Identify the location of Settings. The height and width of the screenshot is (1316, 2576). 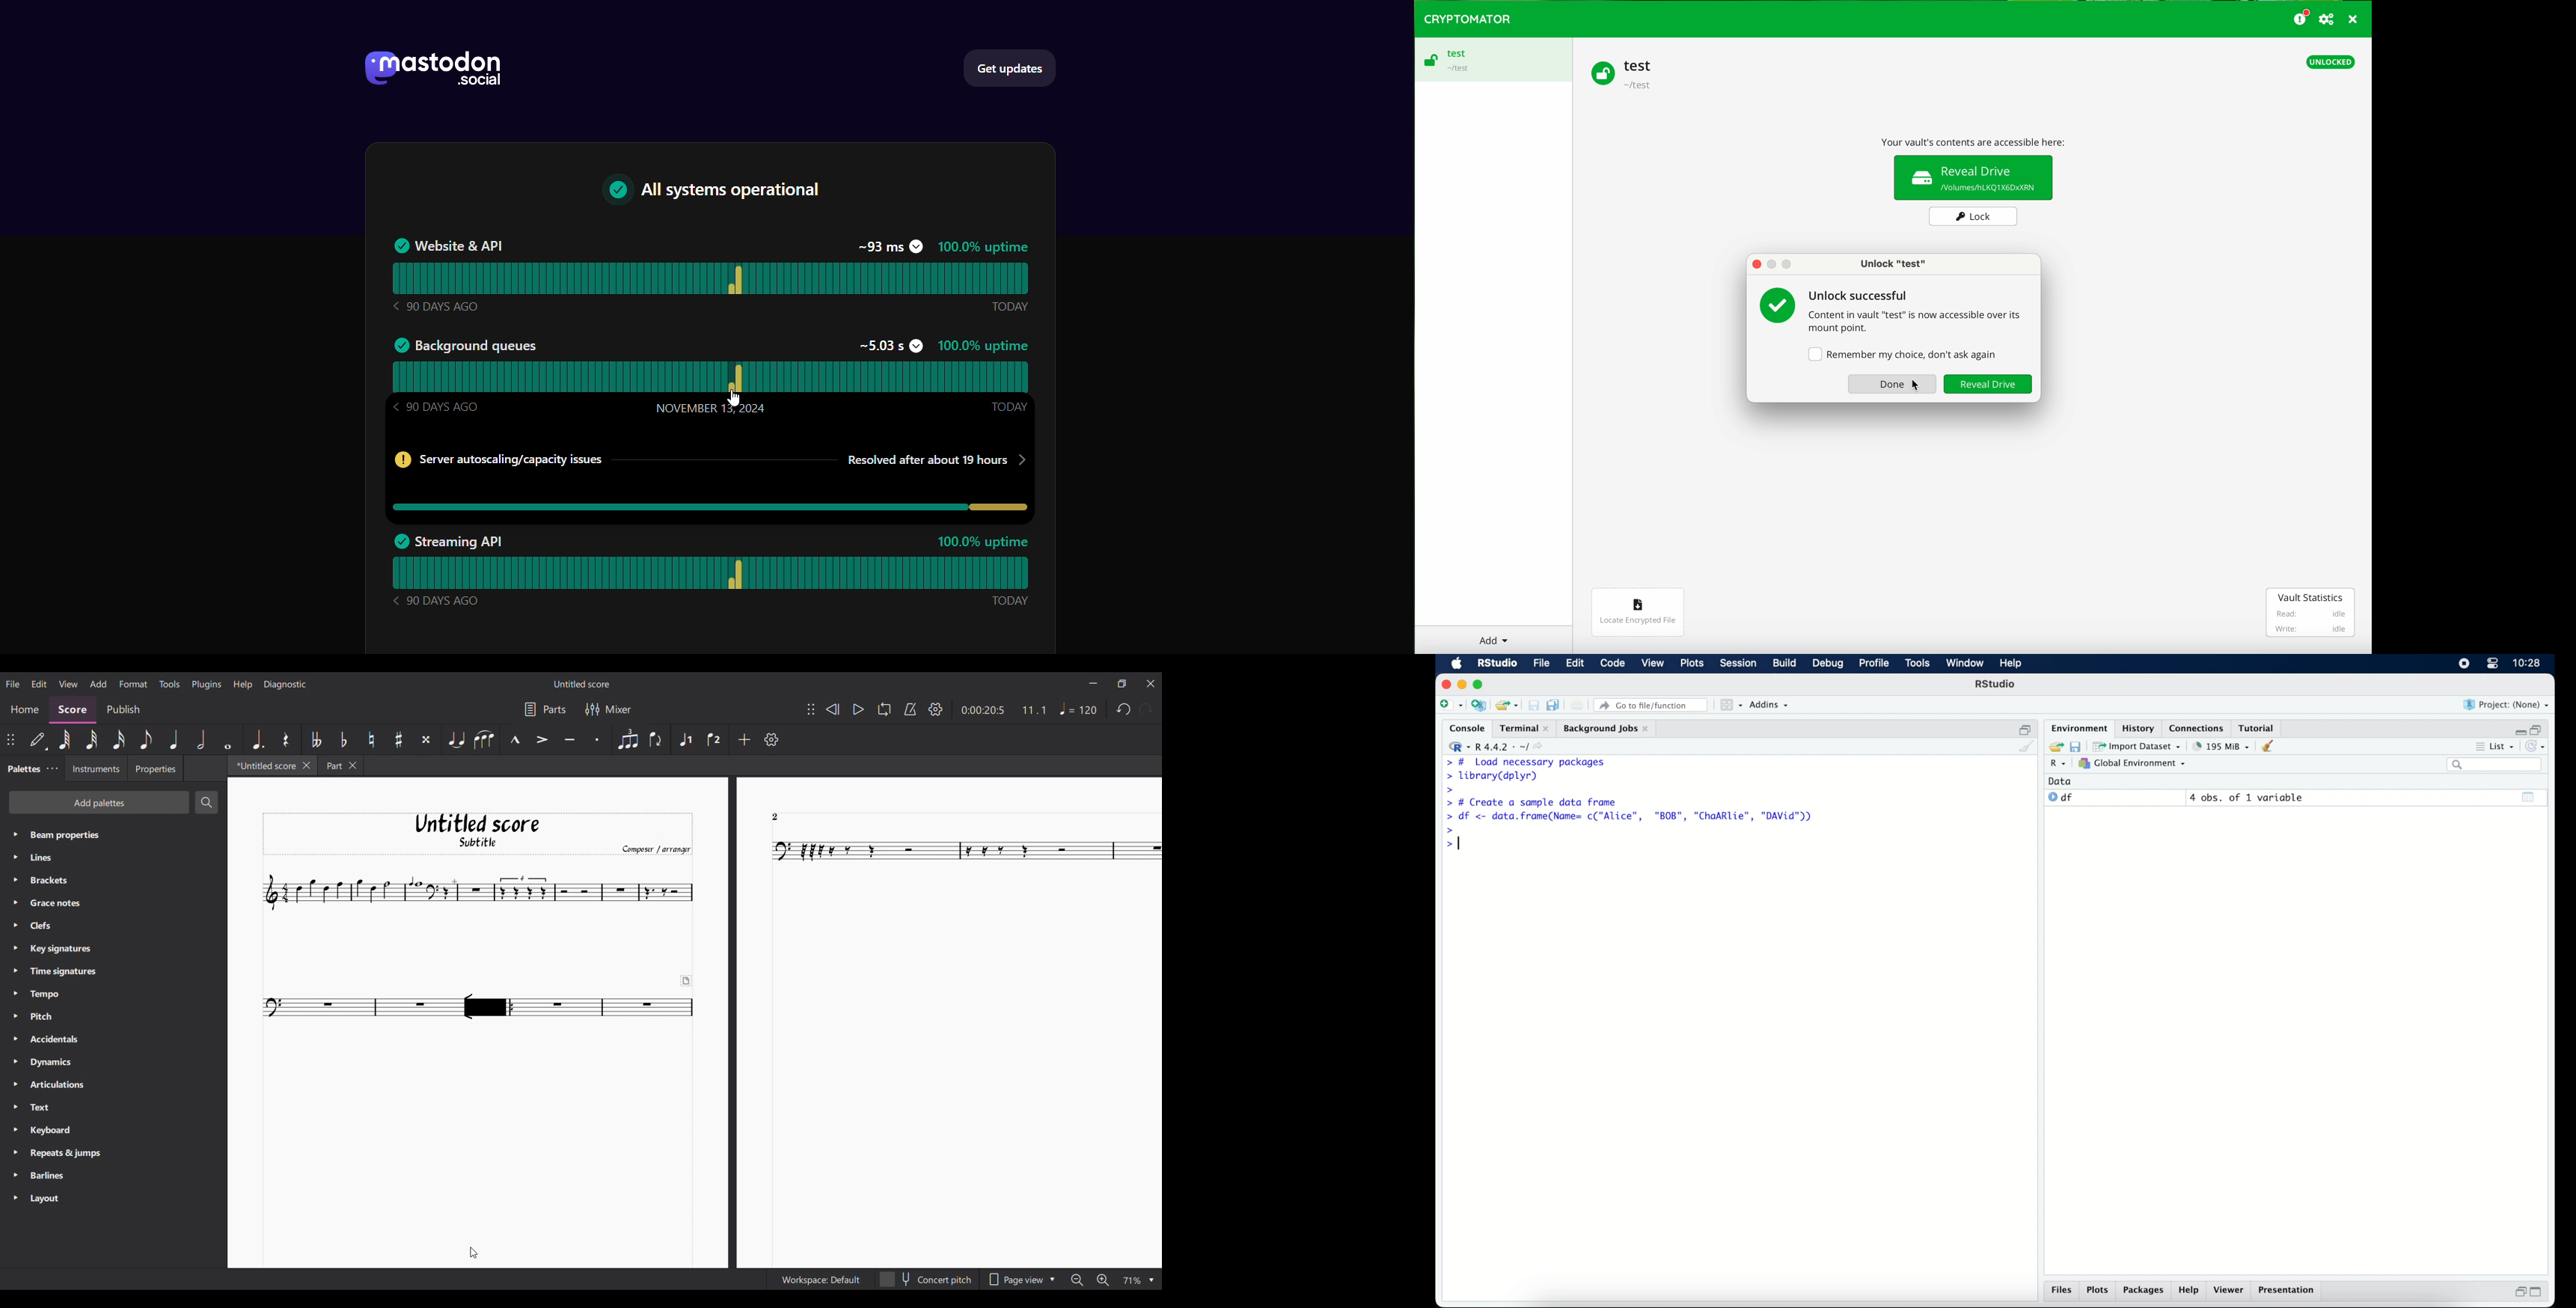
(937, 709).